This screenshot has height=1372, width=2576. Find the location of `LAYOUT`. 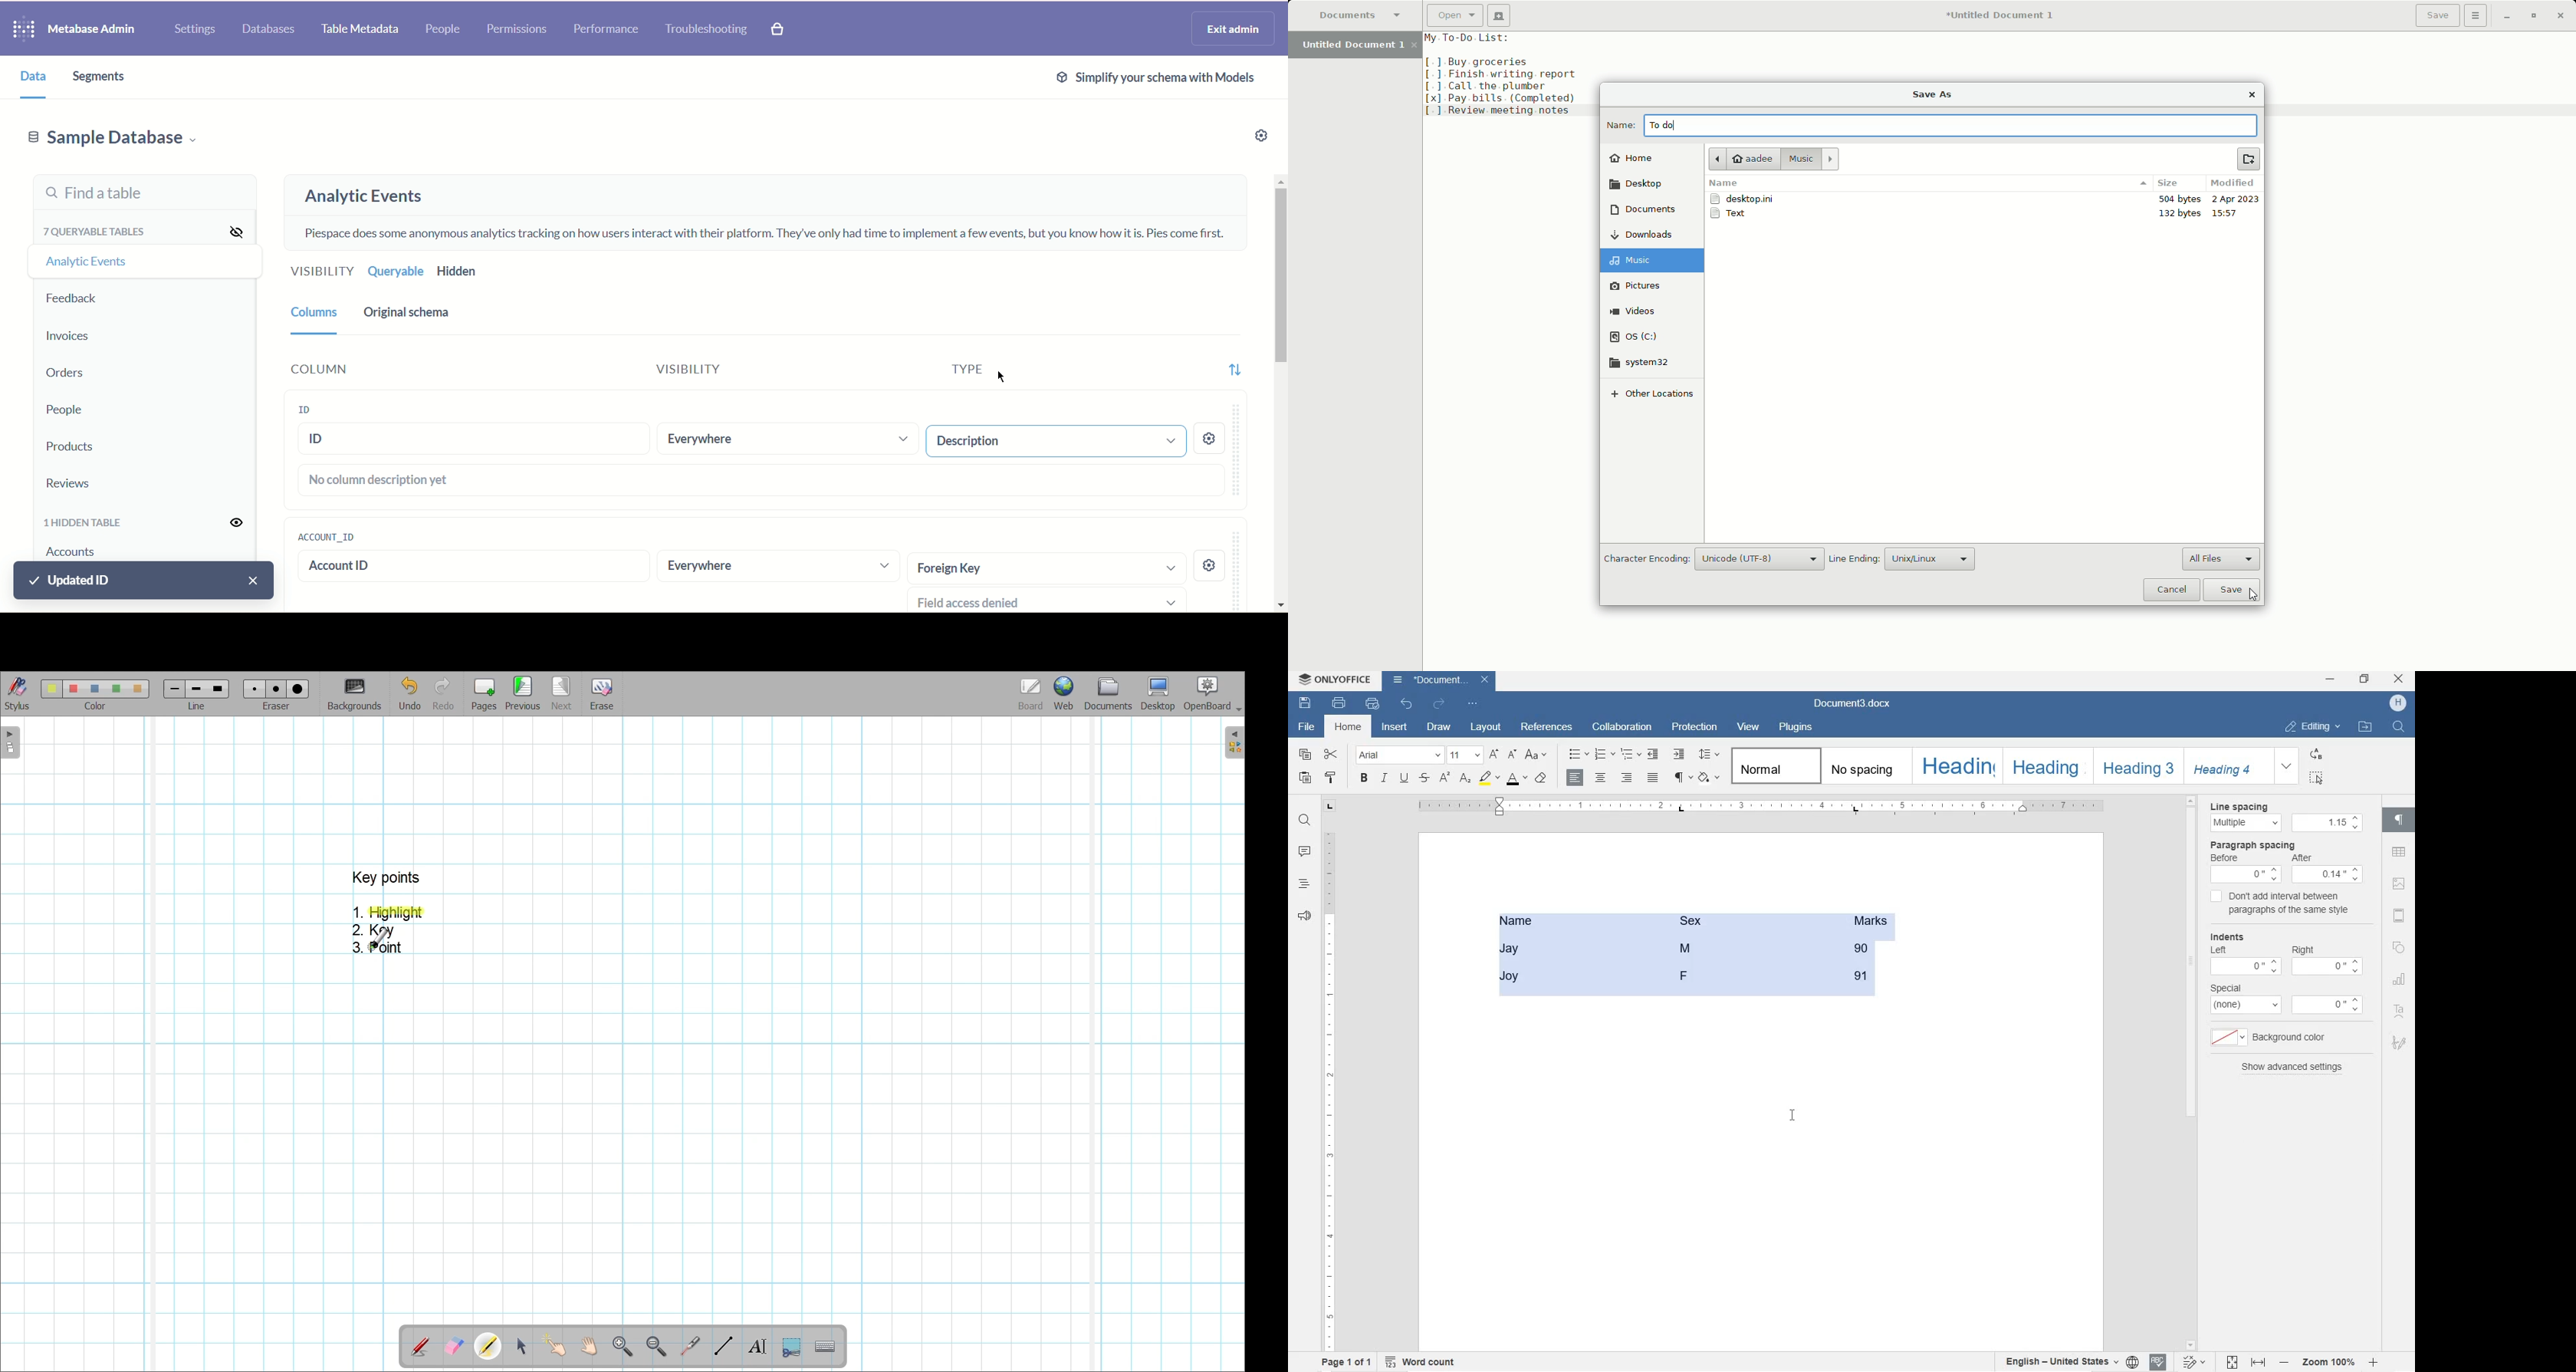

LAYOUT is located at coordinates (1484, 727).